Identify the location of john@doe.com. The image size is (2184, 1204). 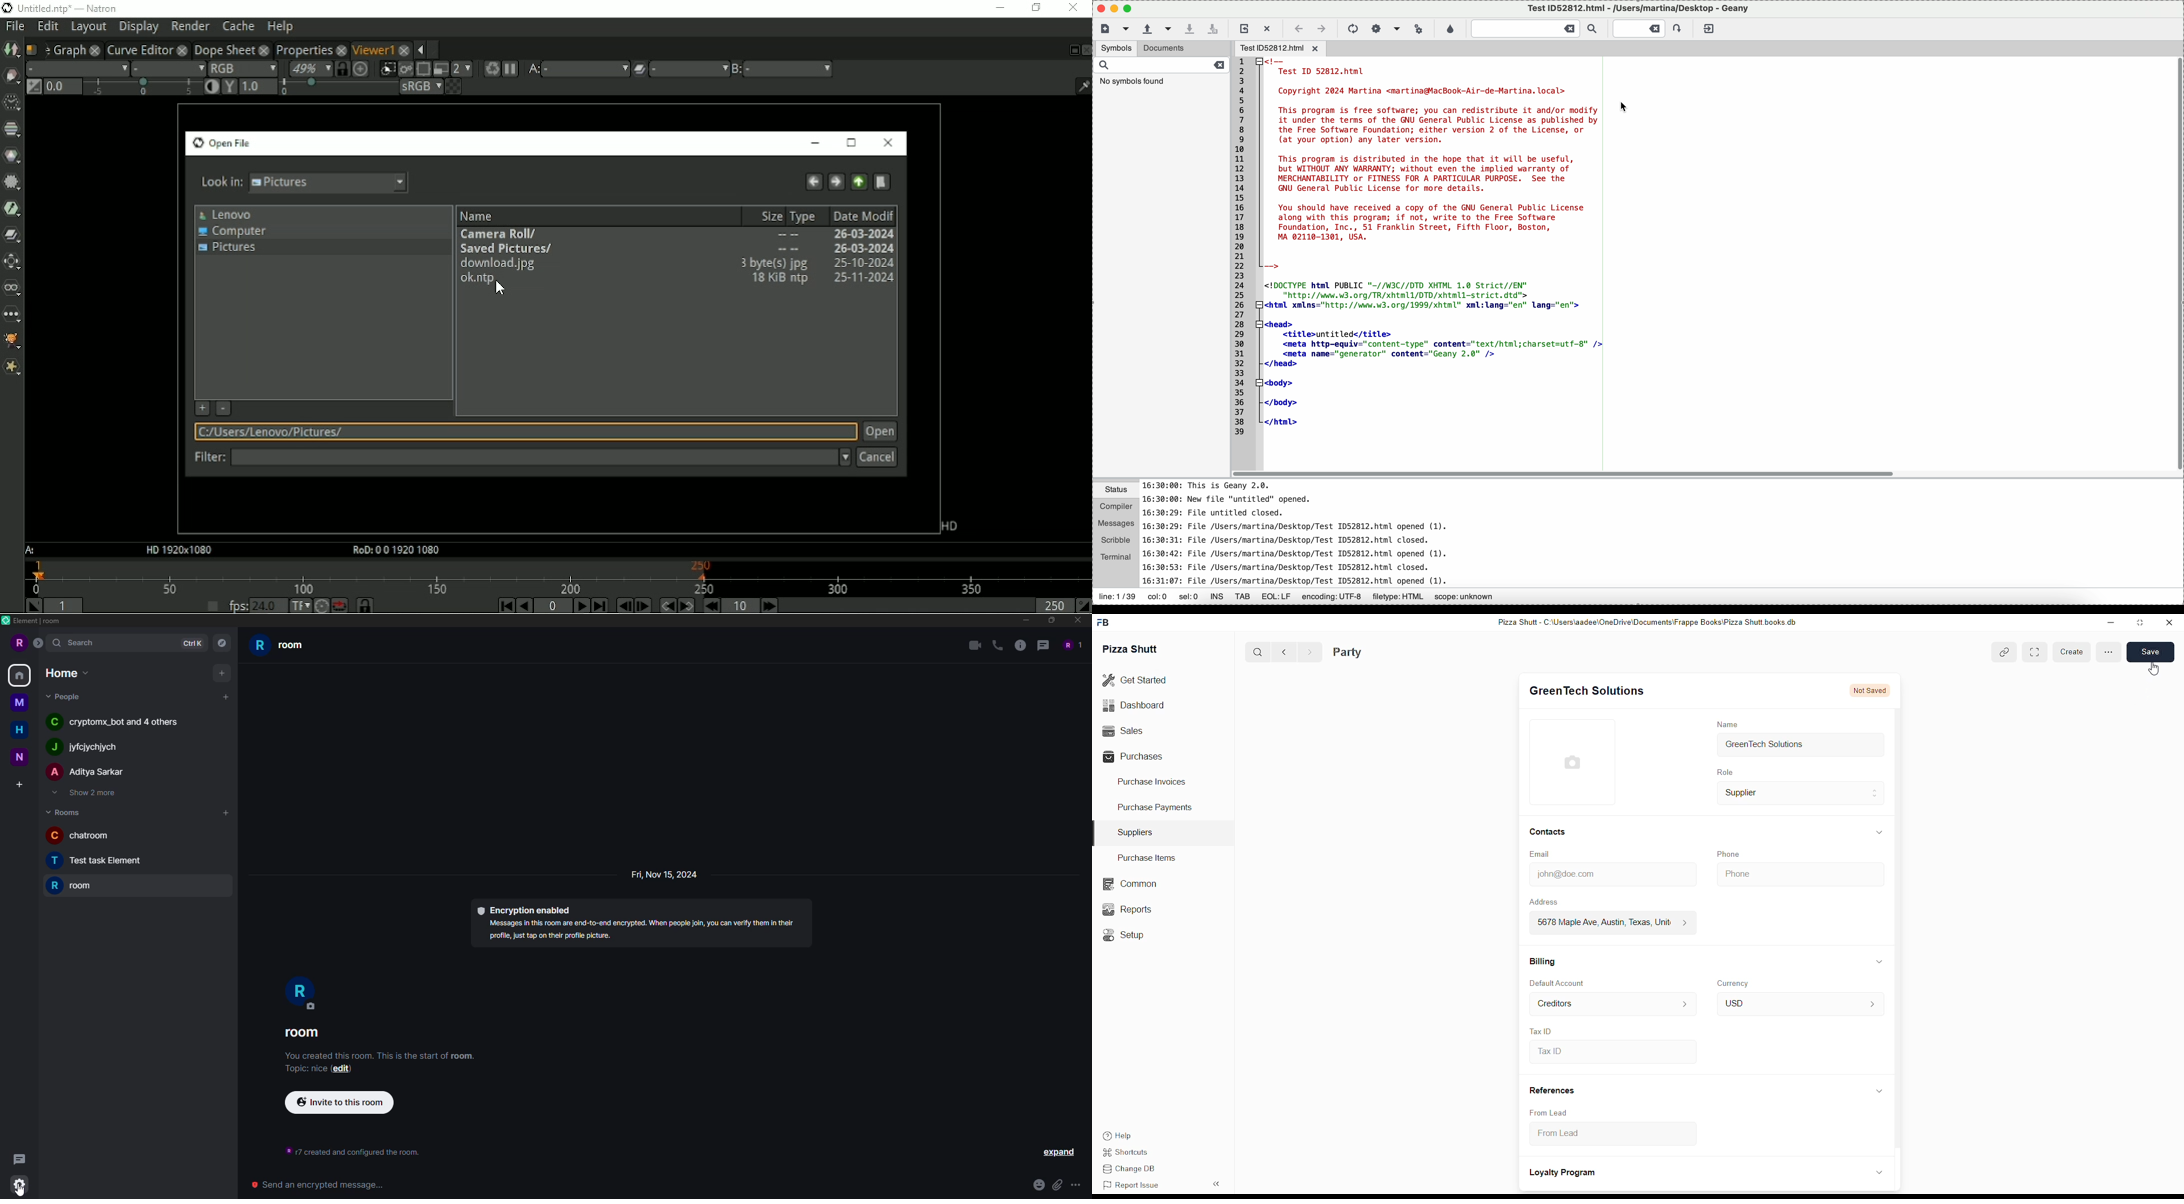
(1610, 874).